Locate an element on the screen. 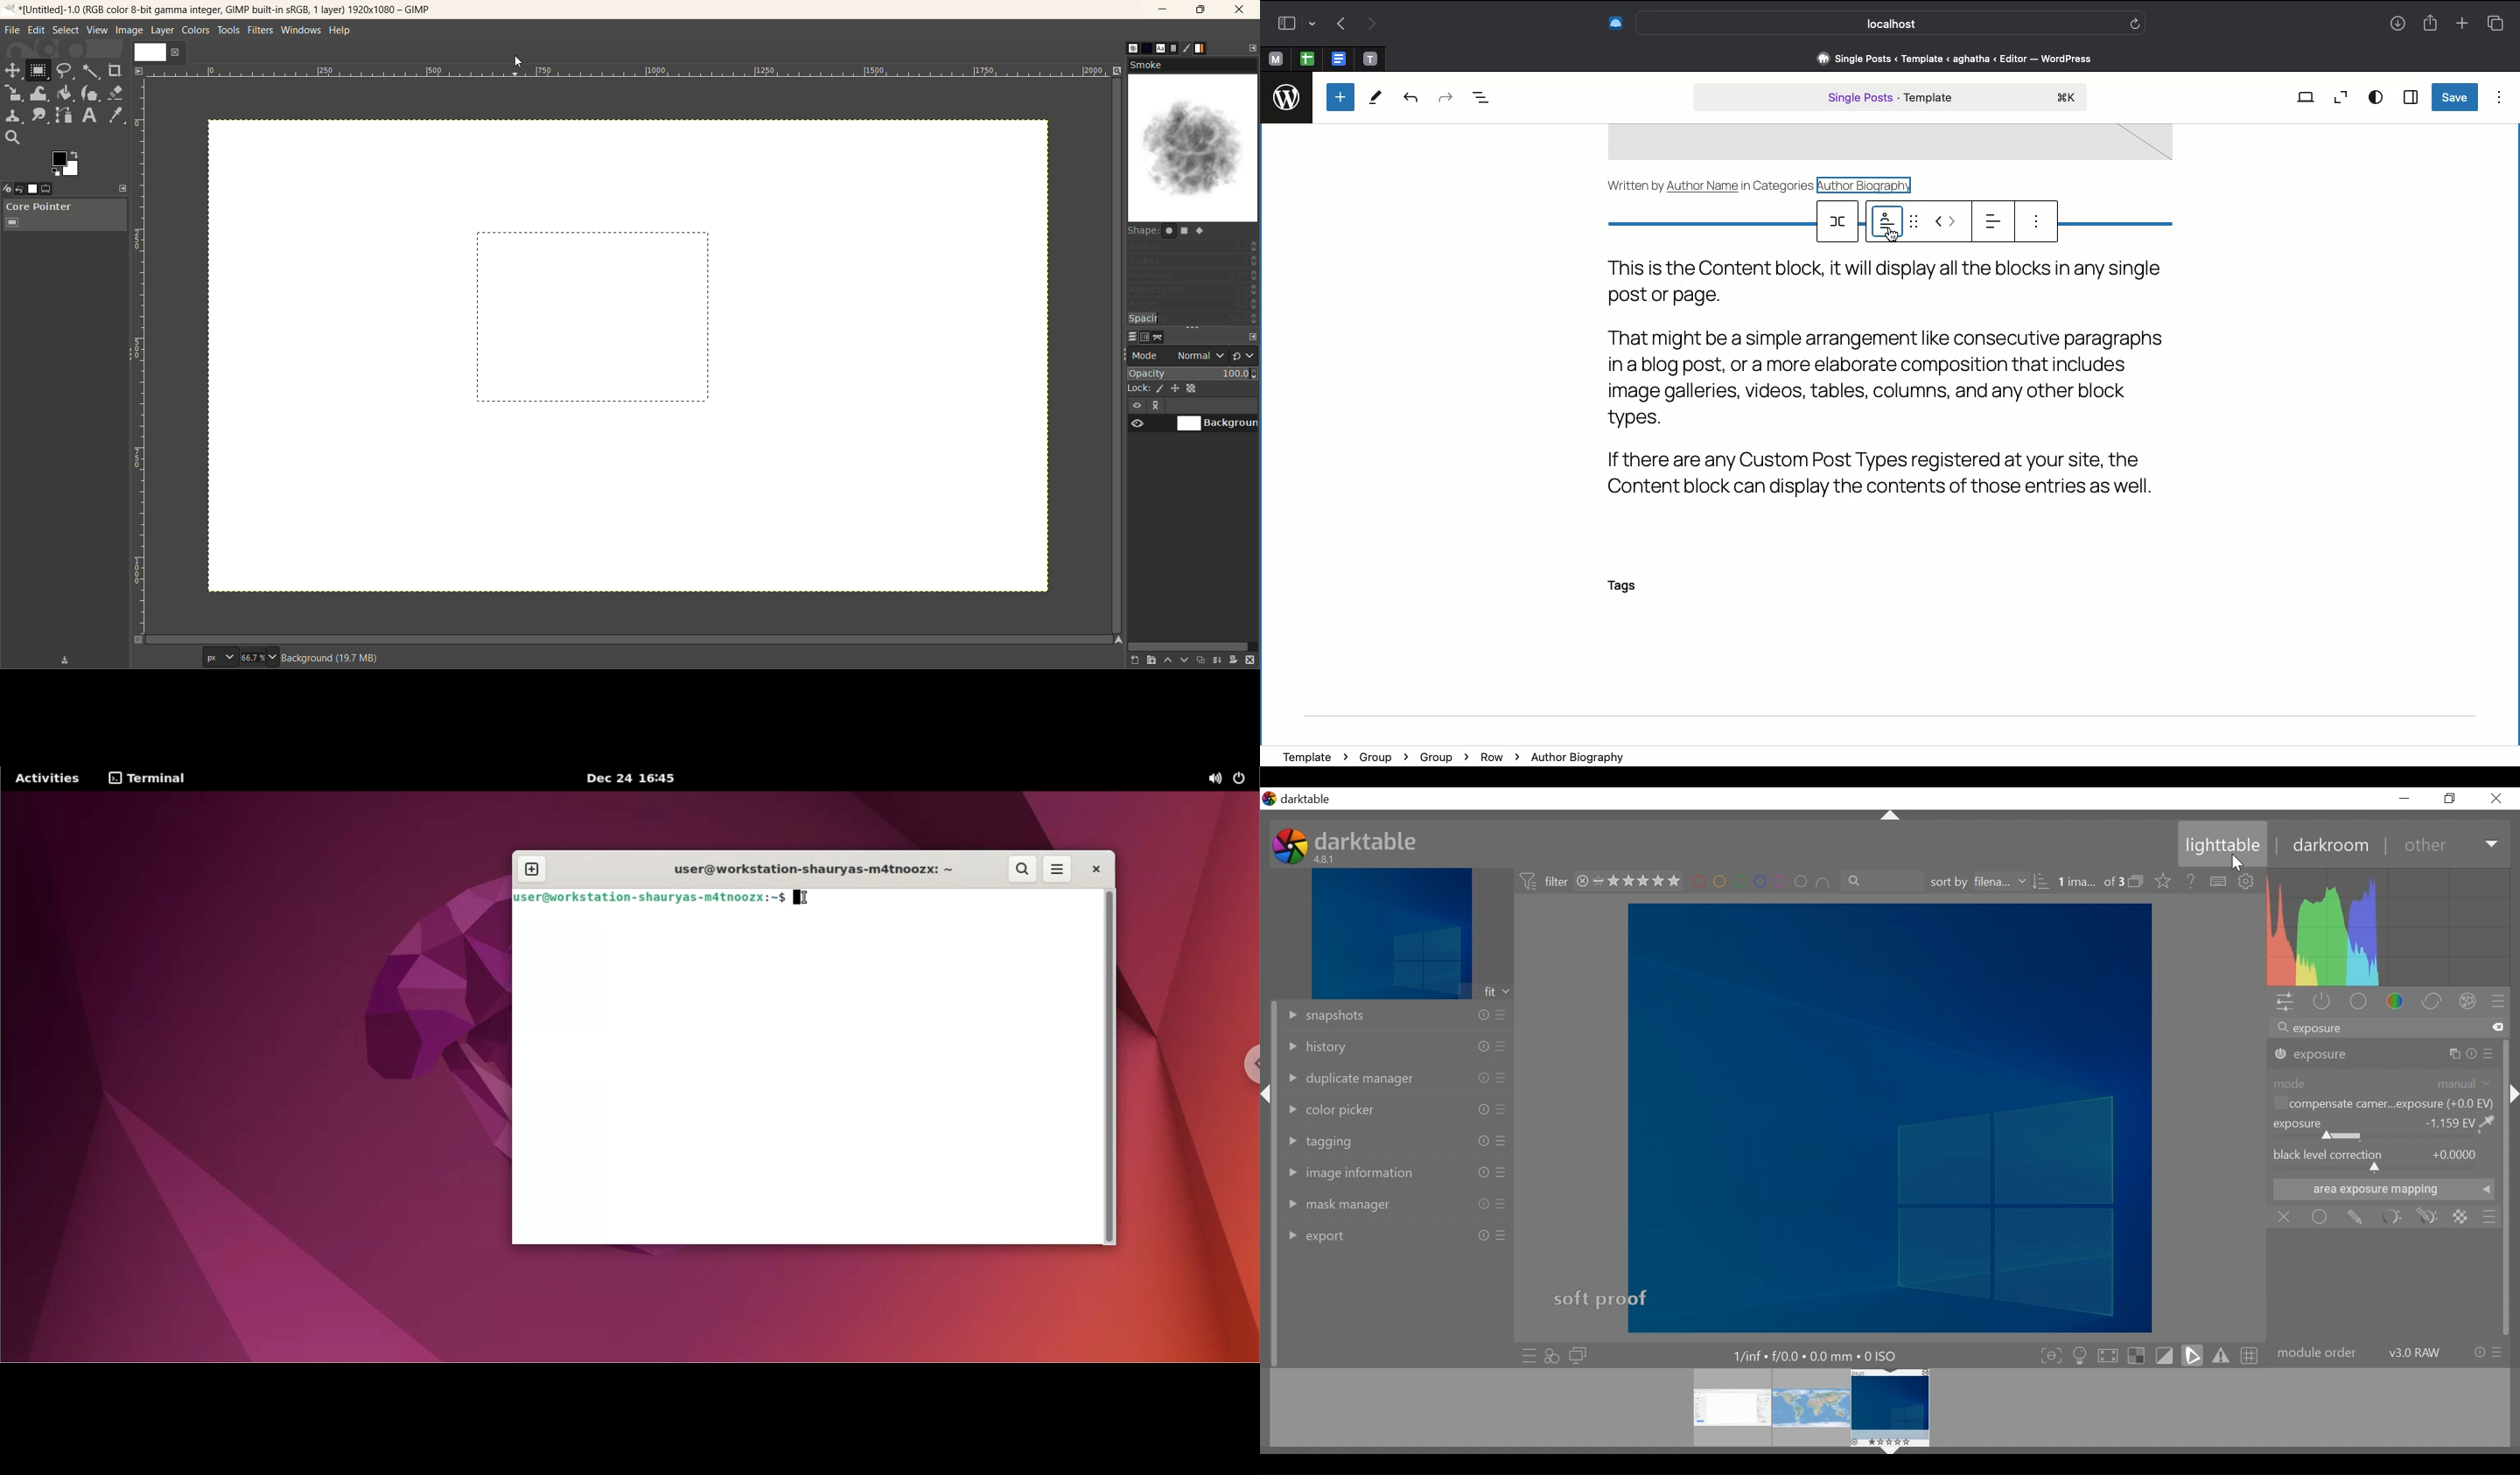 This screenshot has height=1484, width=2520. filmstrip is located at coordinates (1885, 1407).